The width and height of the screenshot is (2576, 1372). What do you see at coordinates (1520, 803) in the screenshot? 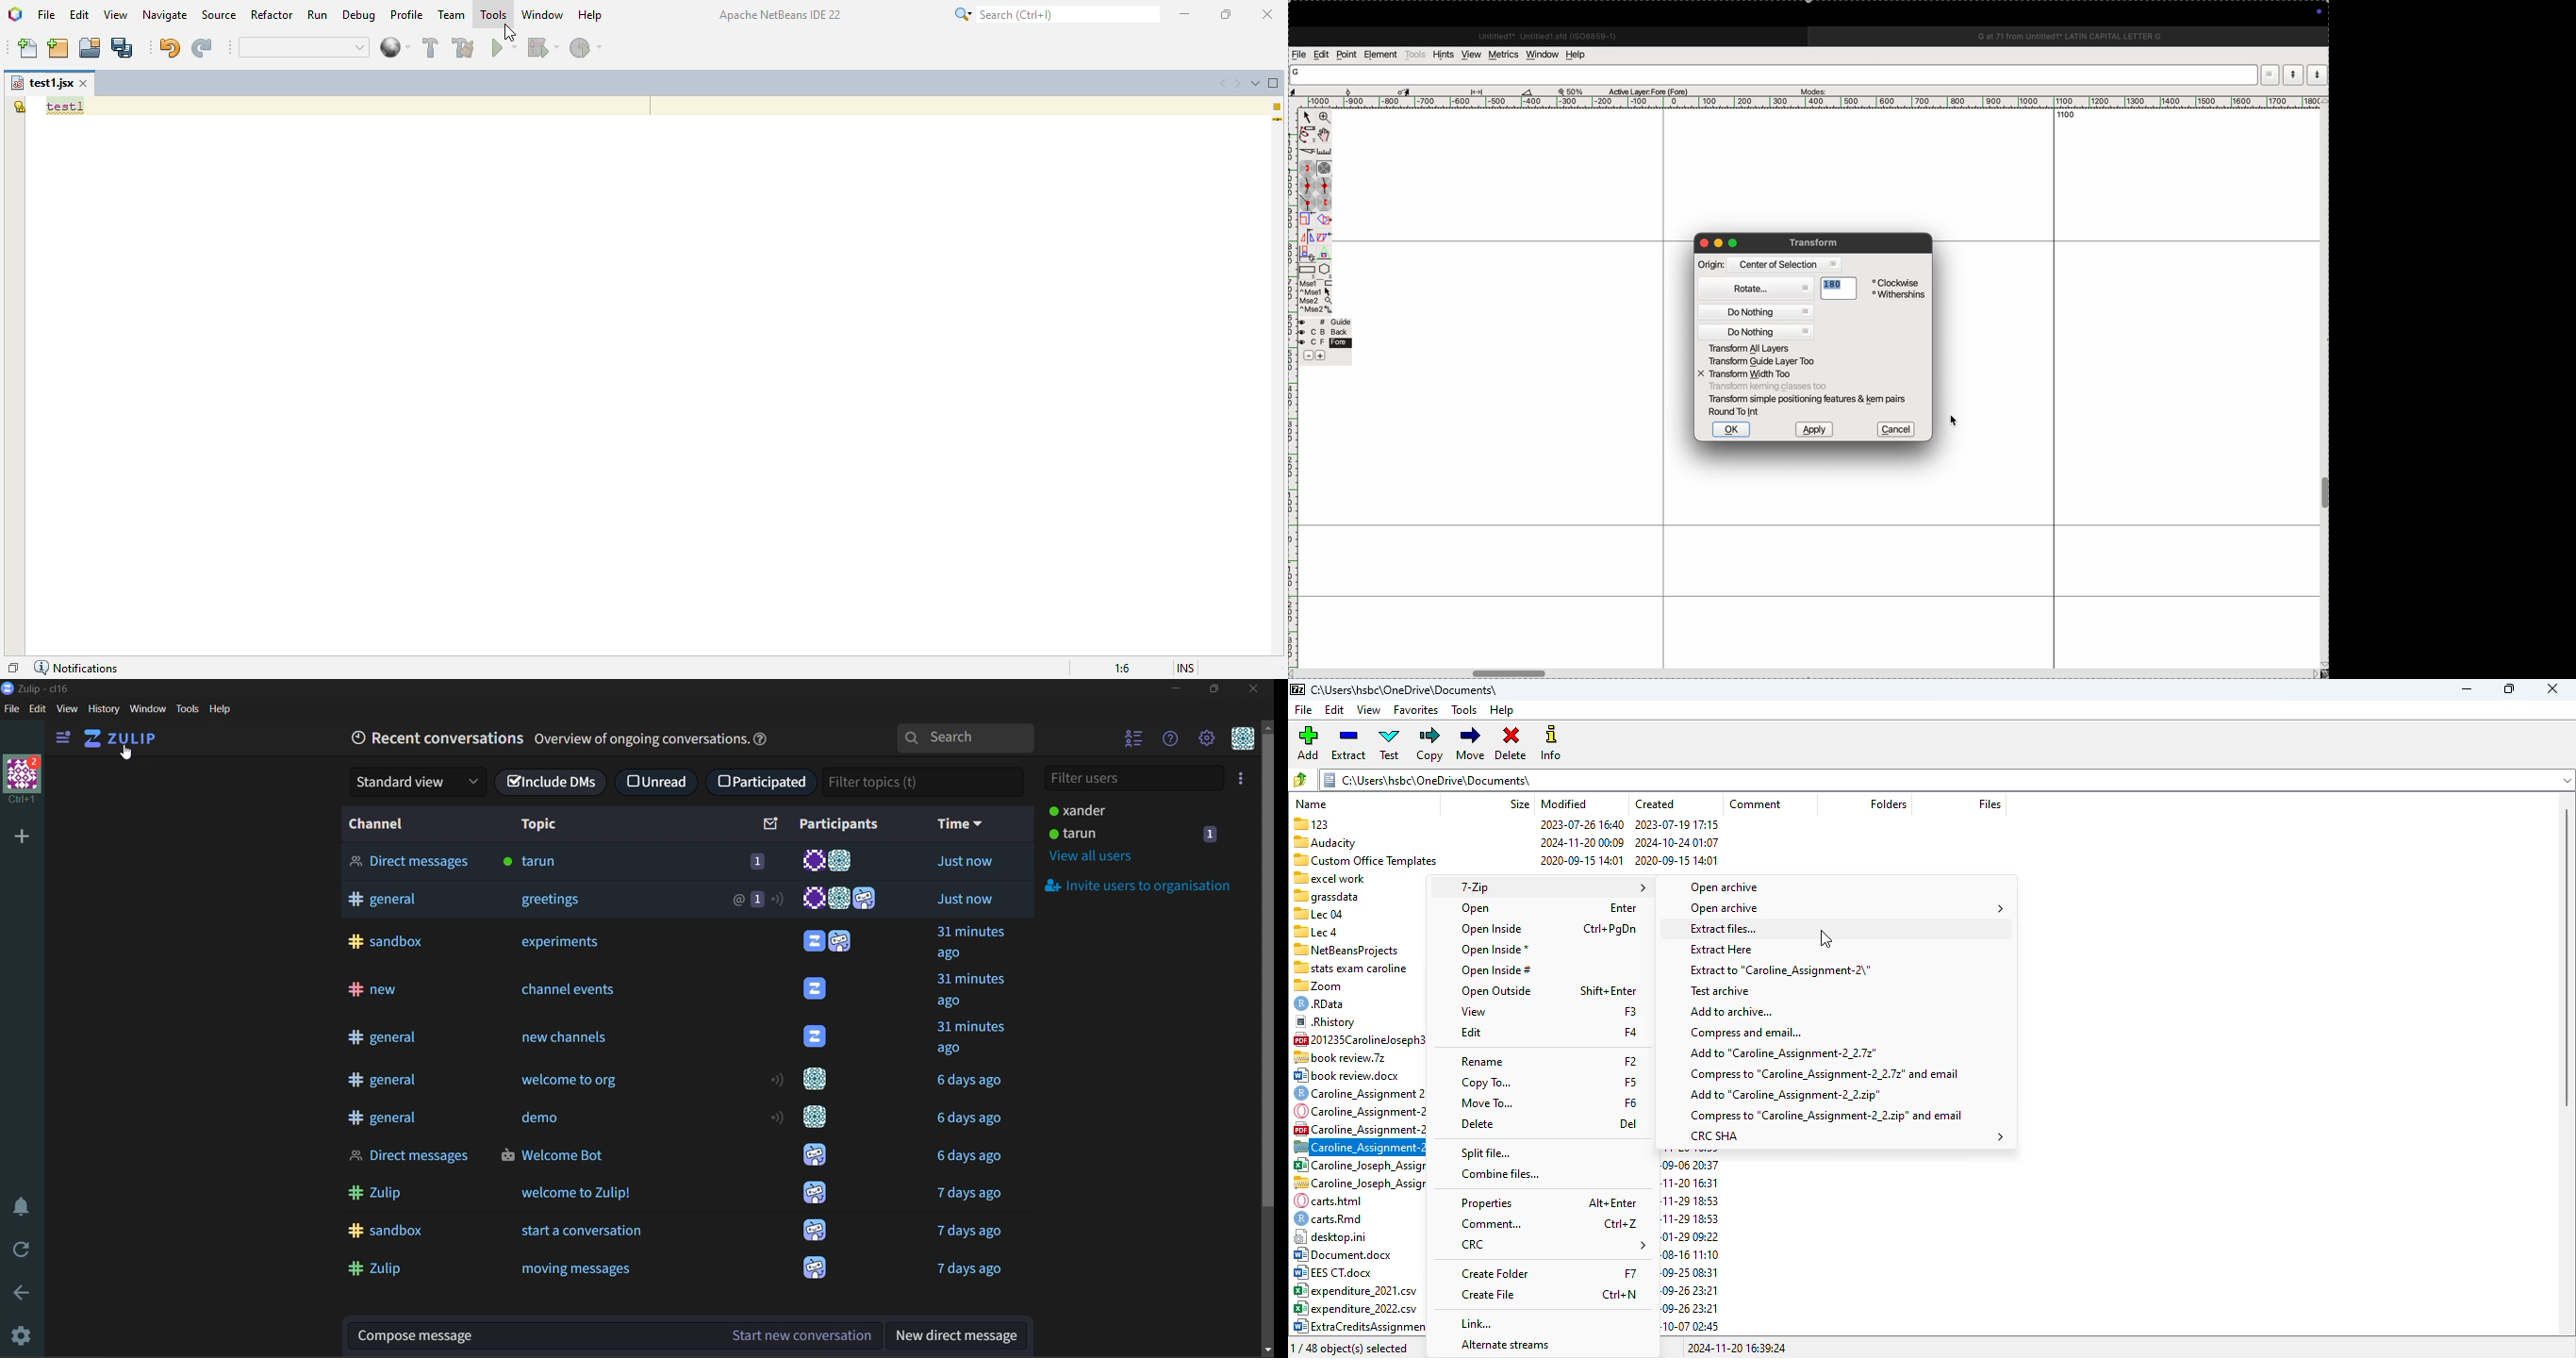
I see `size` at bounding box center [1520, 803].